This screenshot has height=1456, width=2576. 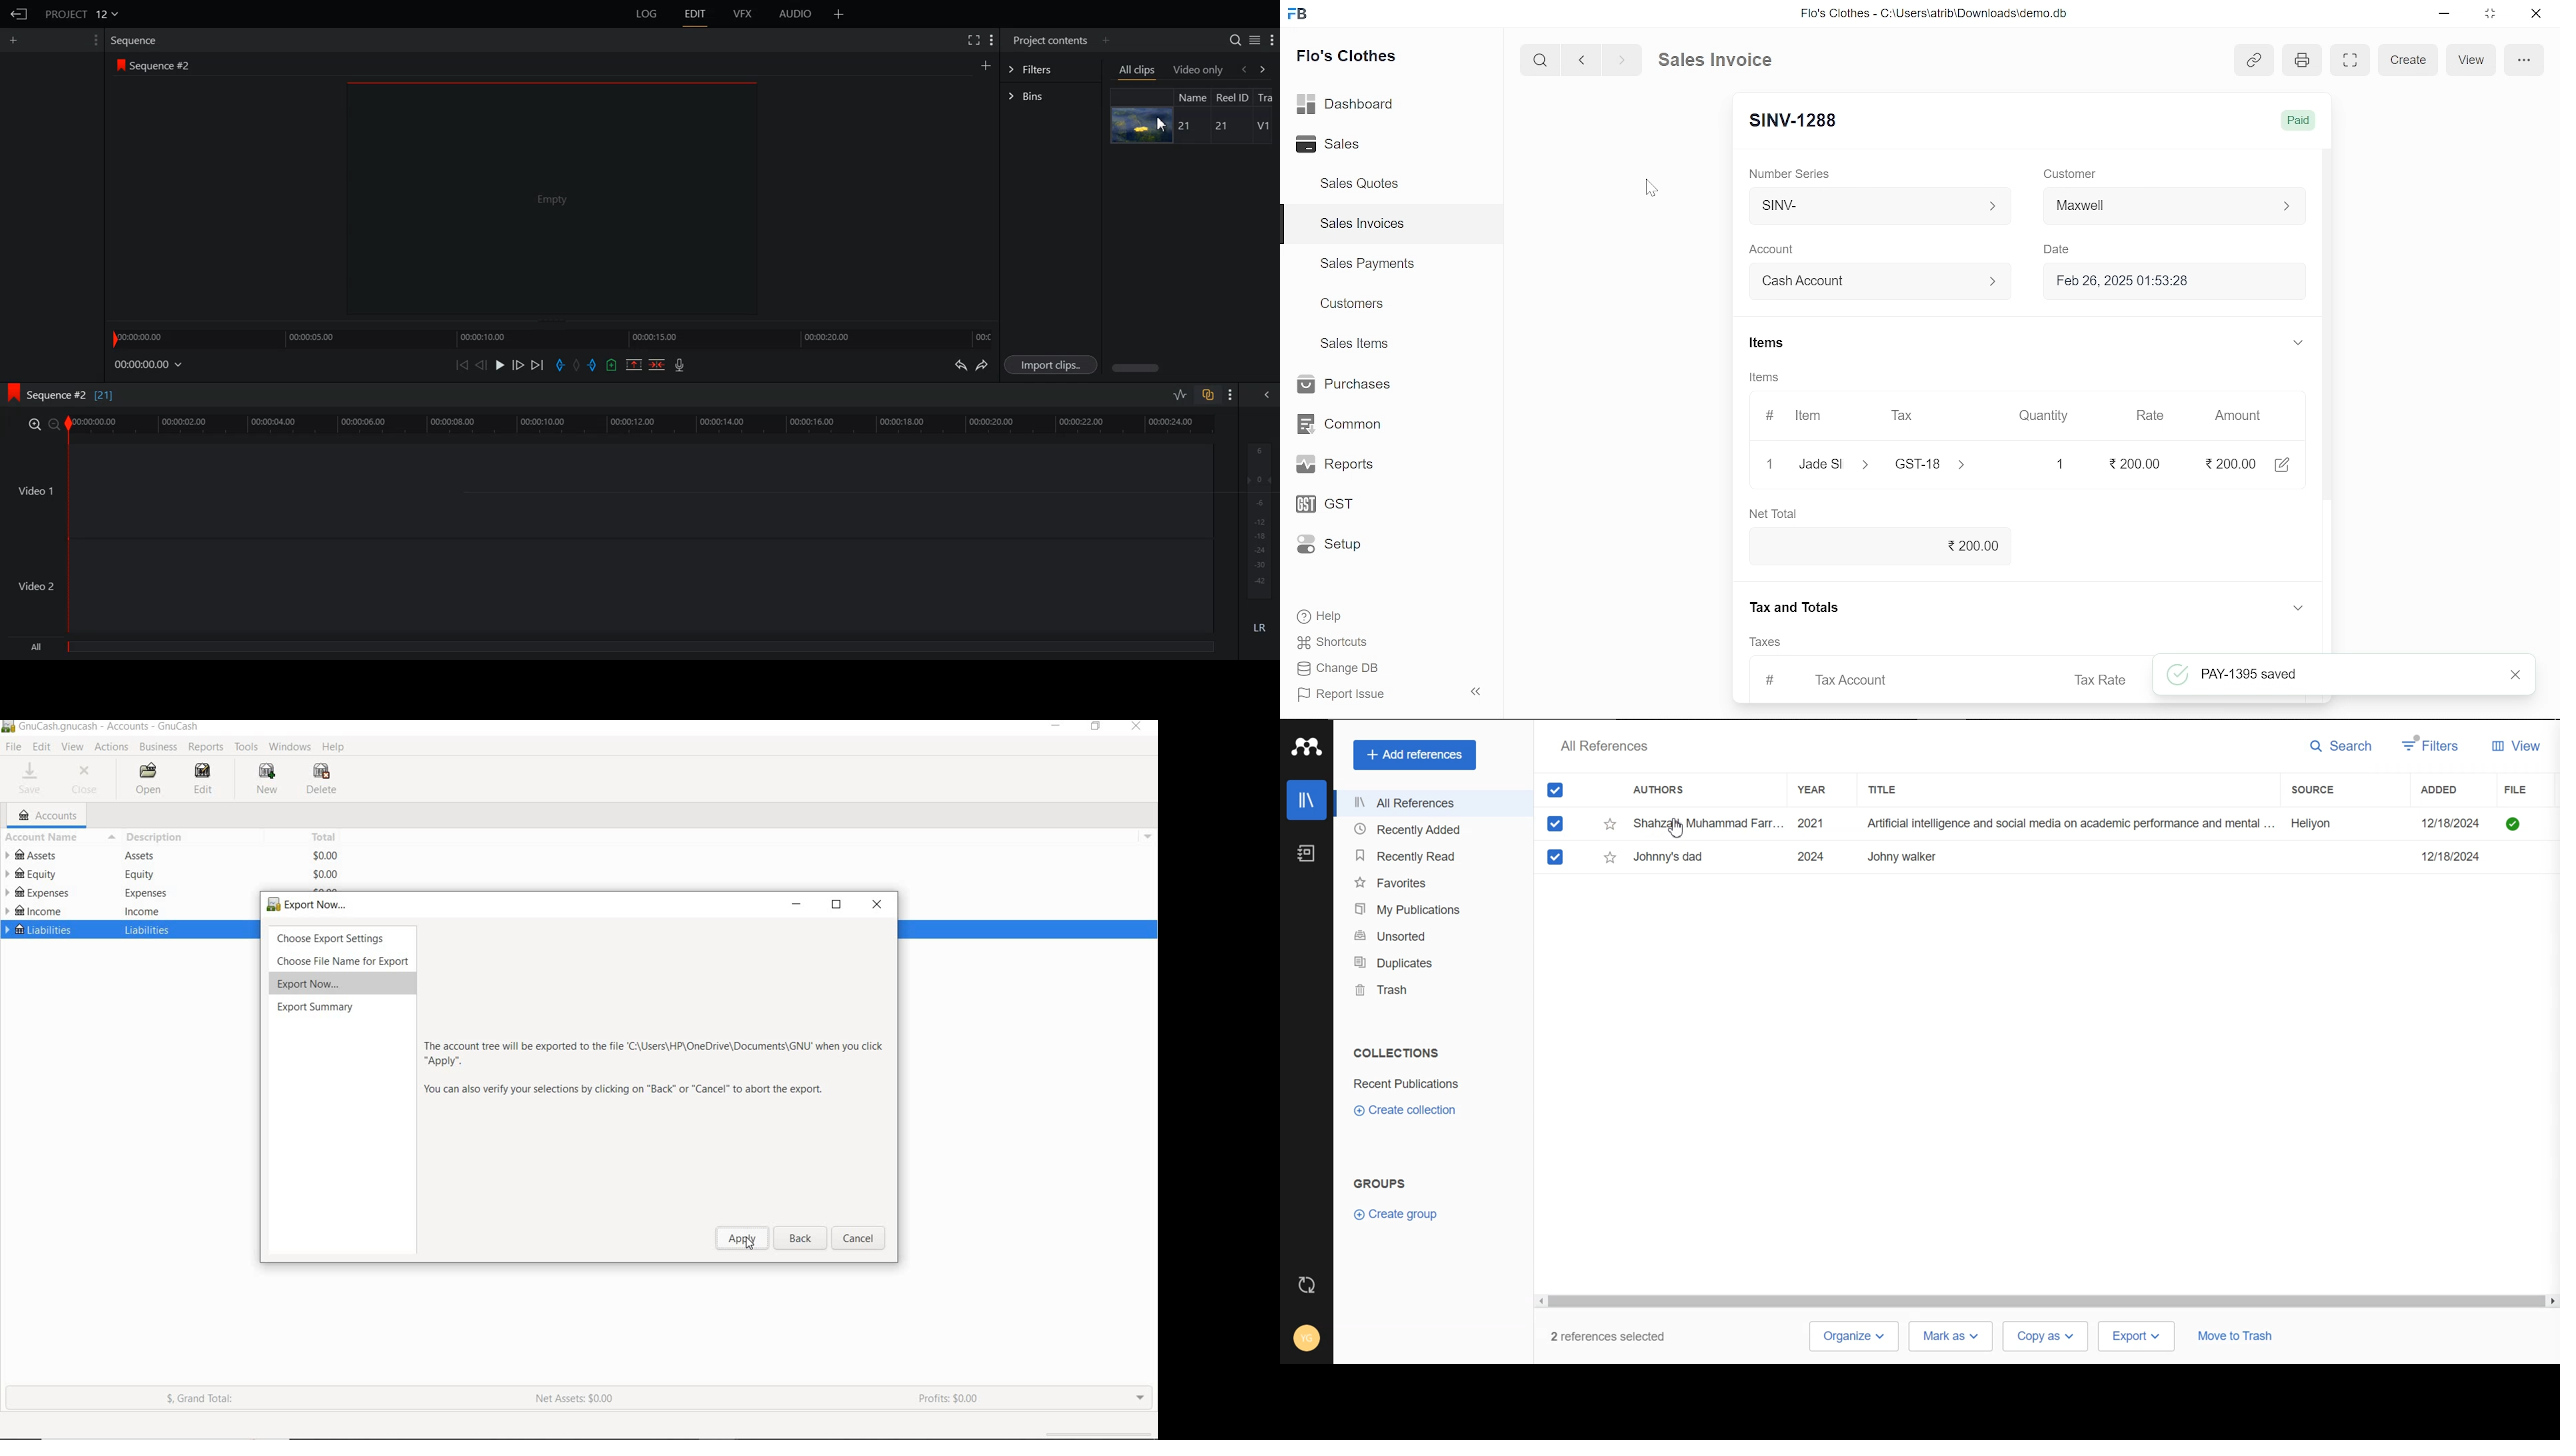 What do you see at coordinates (1942, 15) in the screenshot?
I see `Flo's Clothes - C:\UsersatribiDownloads\demo.do` at bounding box center [1942, 15].